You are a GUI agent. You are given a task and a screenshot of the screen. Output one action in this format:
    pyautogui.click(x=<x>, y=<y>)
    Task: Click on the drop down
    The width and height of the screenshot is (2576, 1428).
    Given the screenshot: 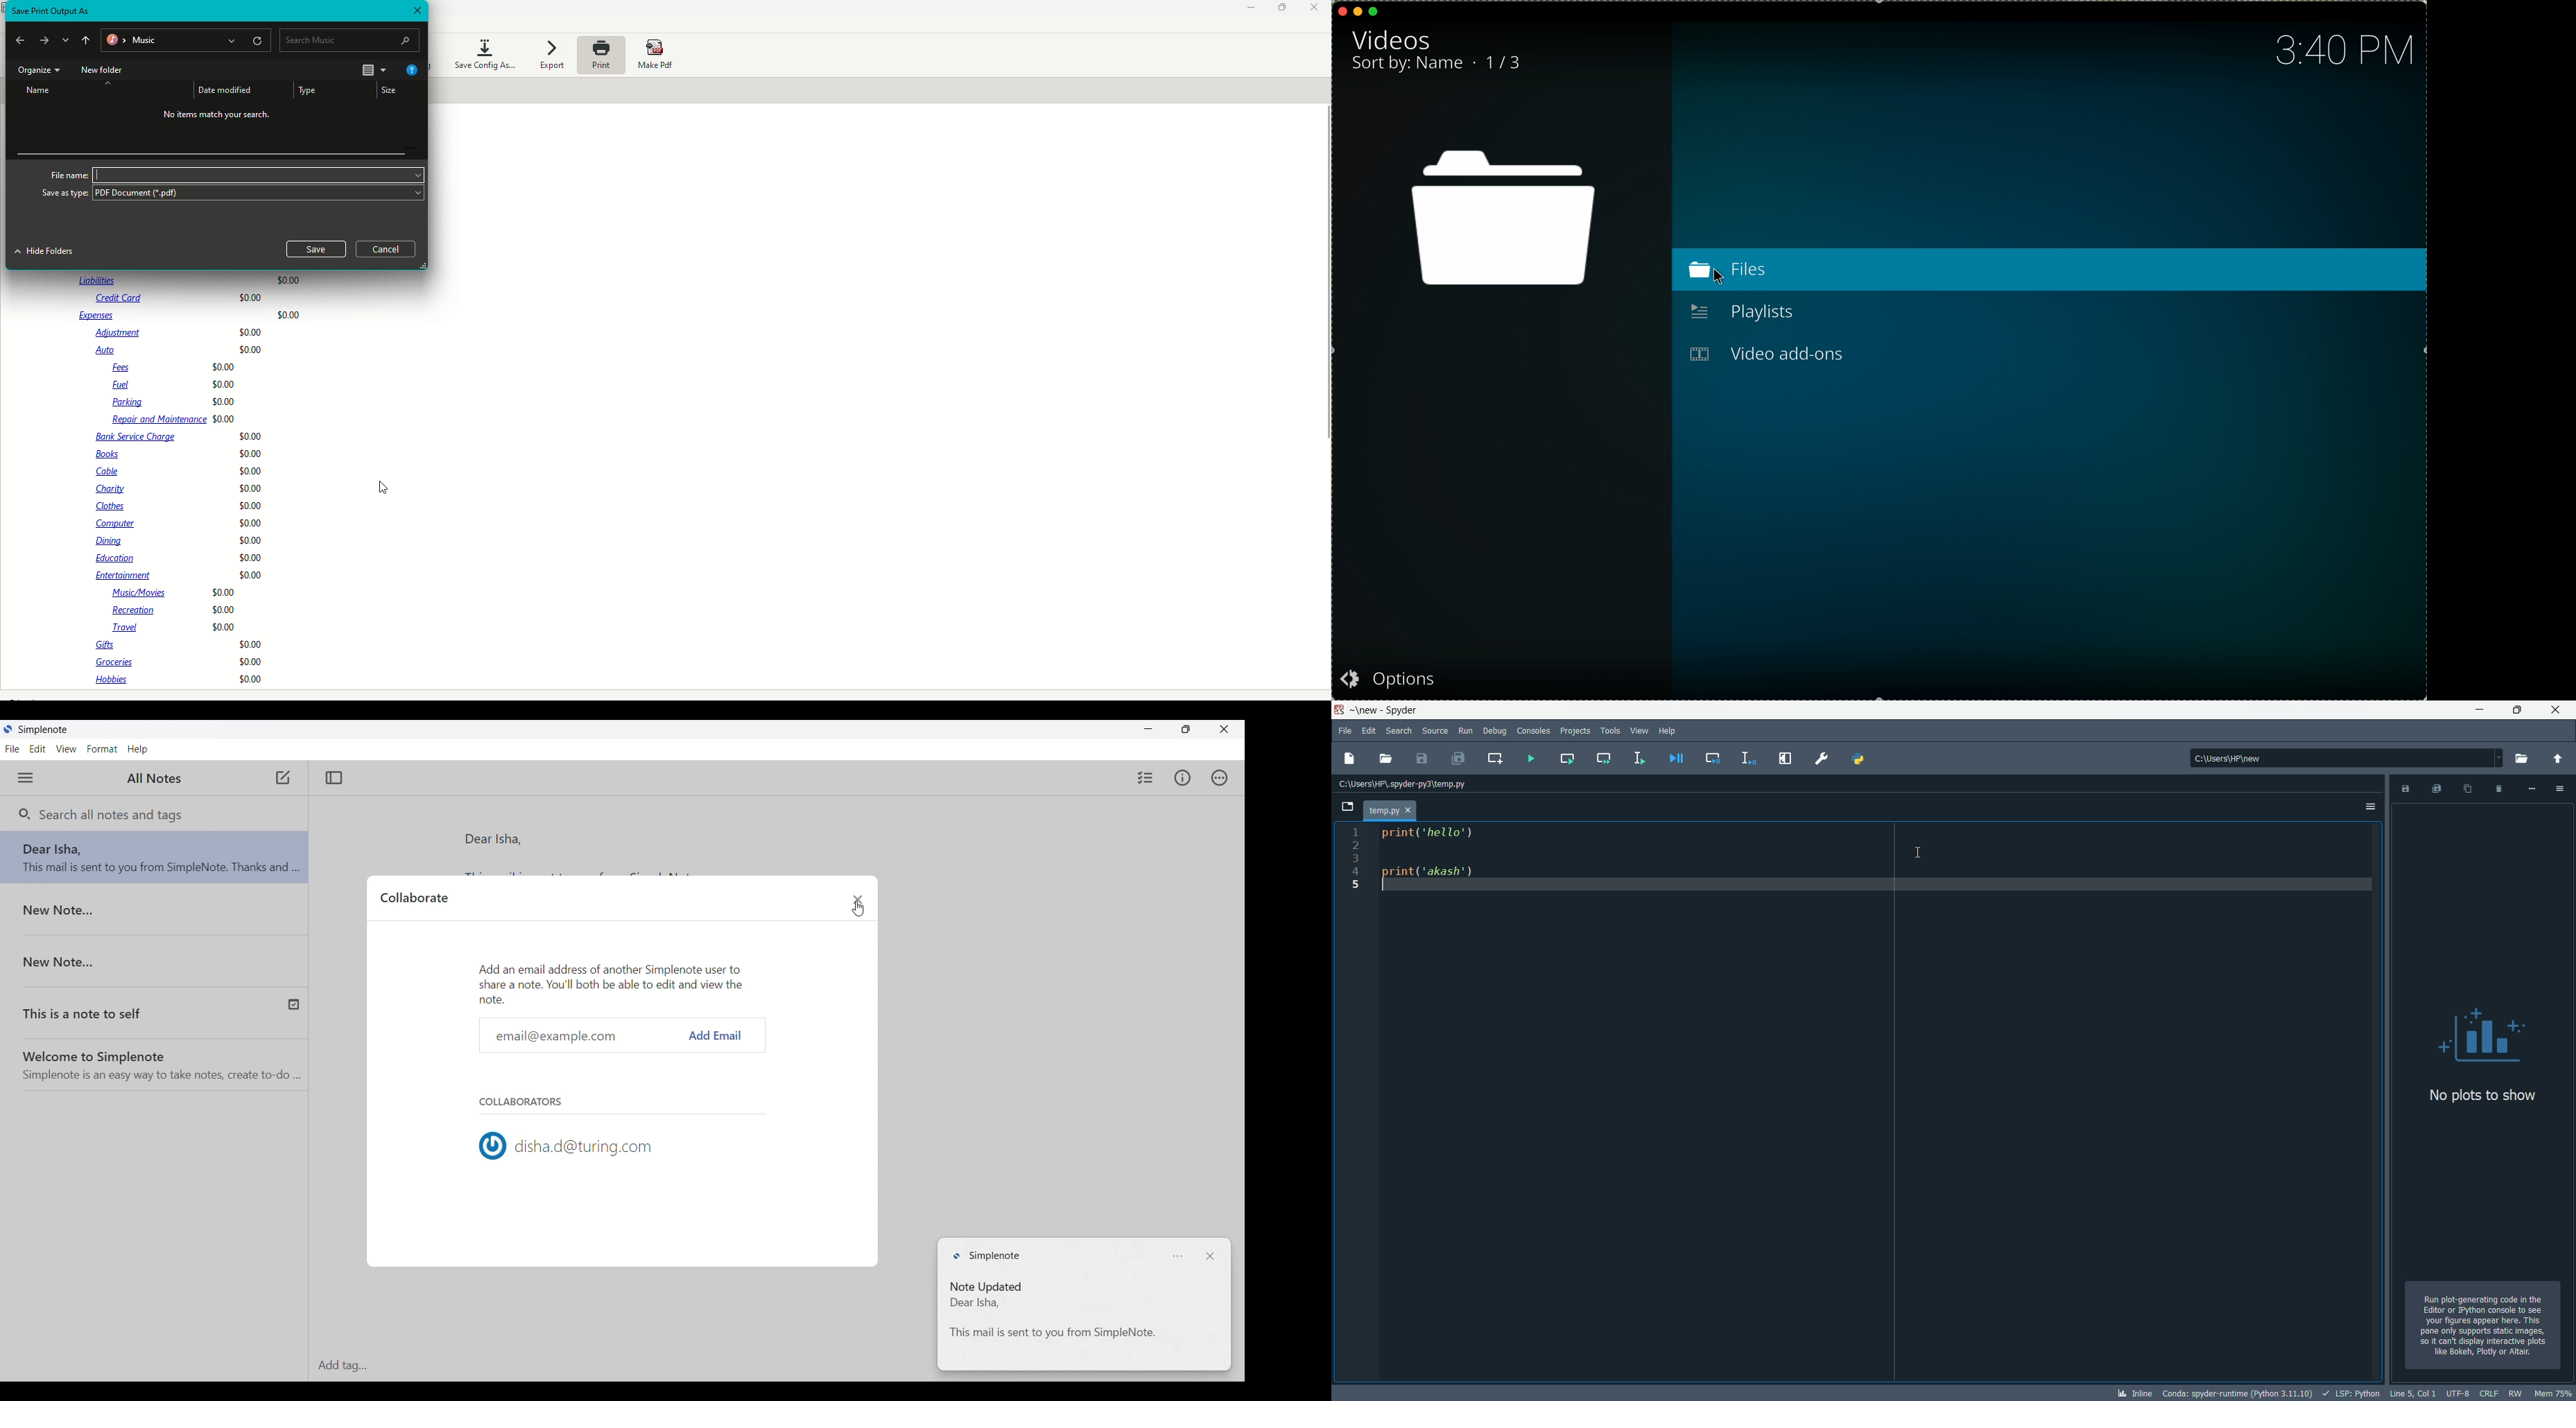 What is the action you would take?
    pyautogui.click(x=2499, y=758)
    